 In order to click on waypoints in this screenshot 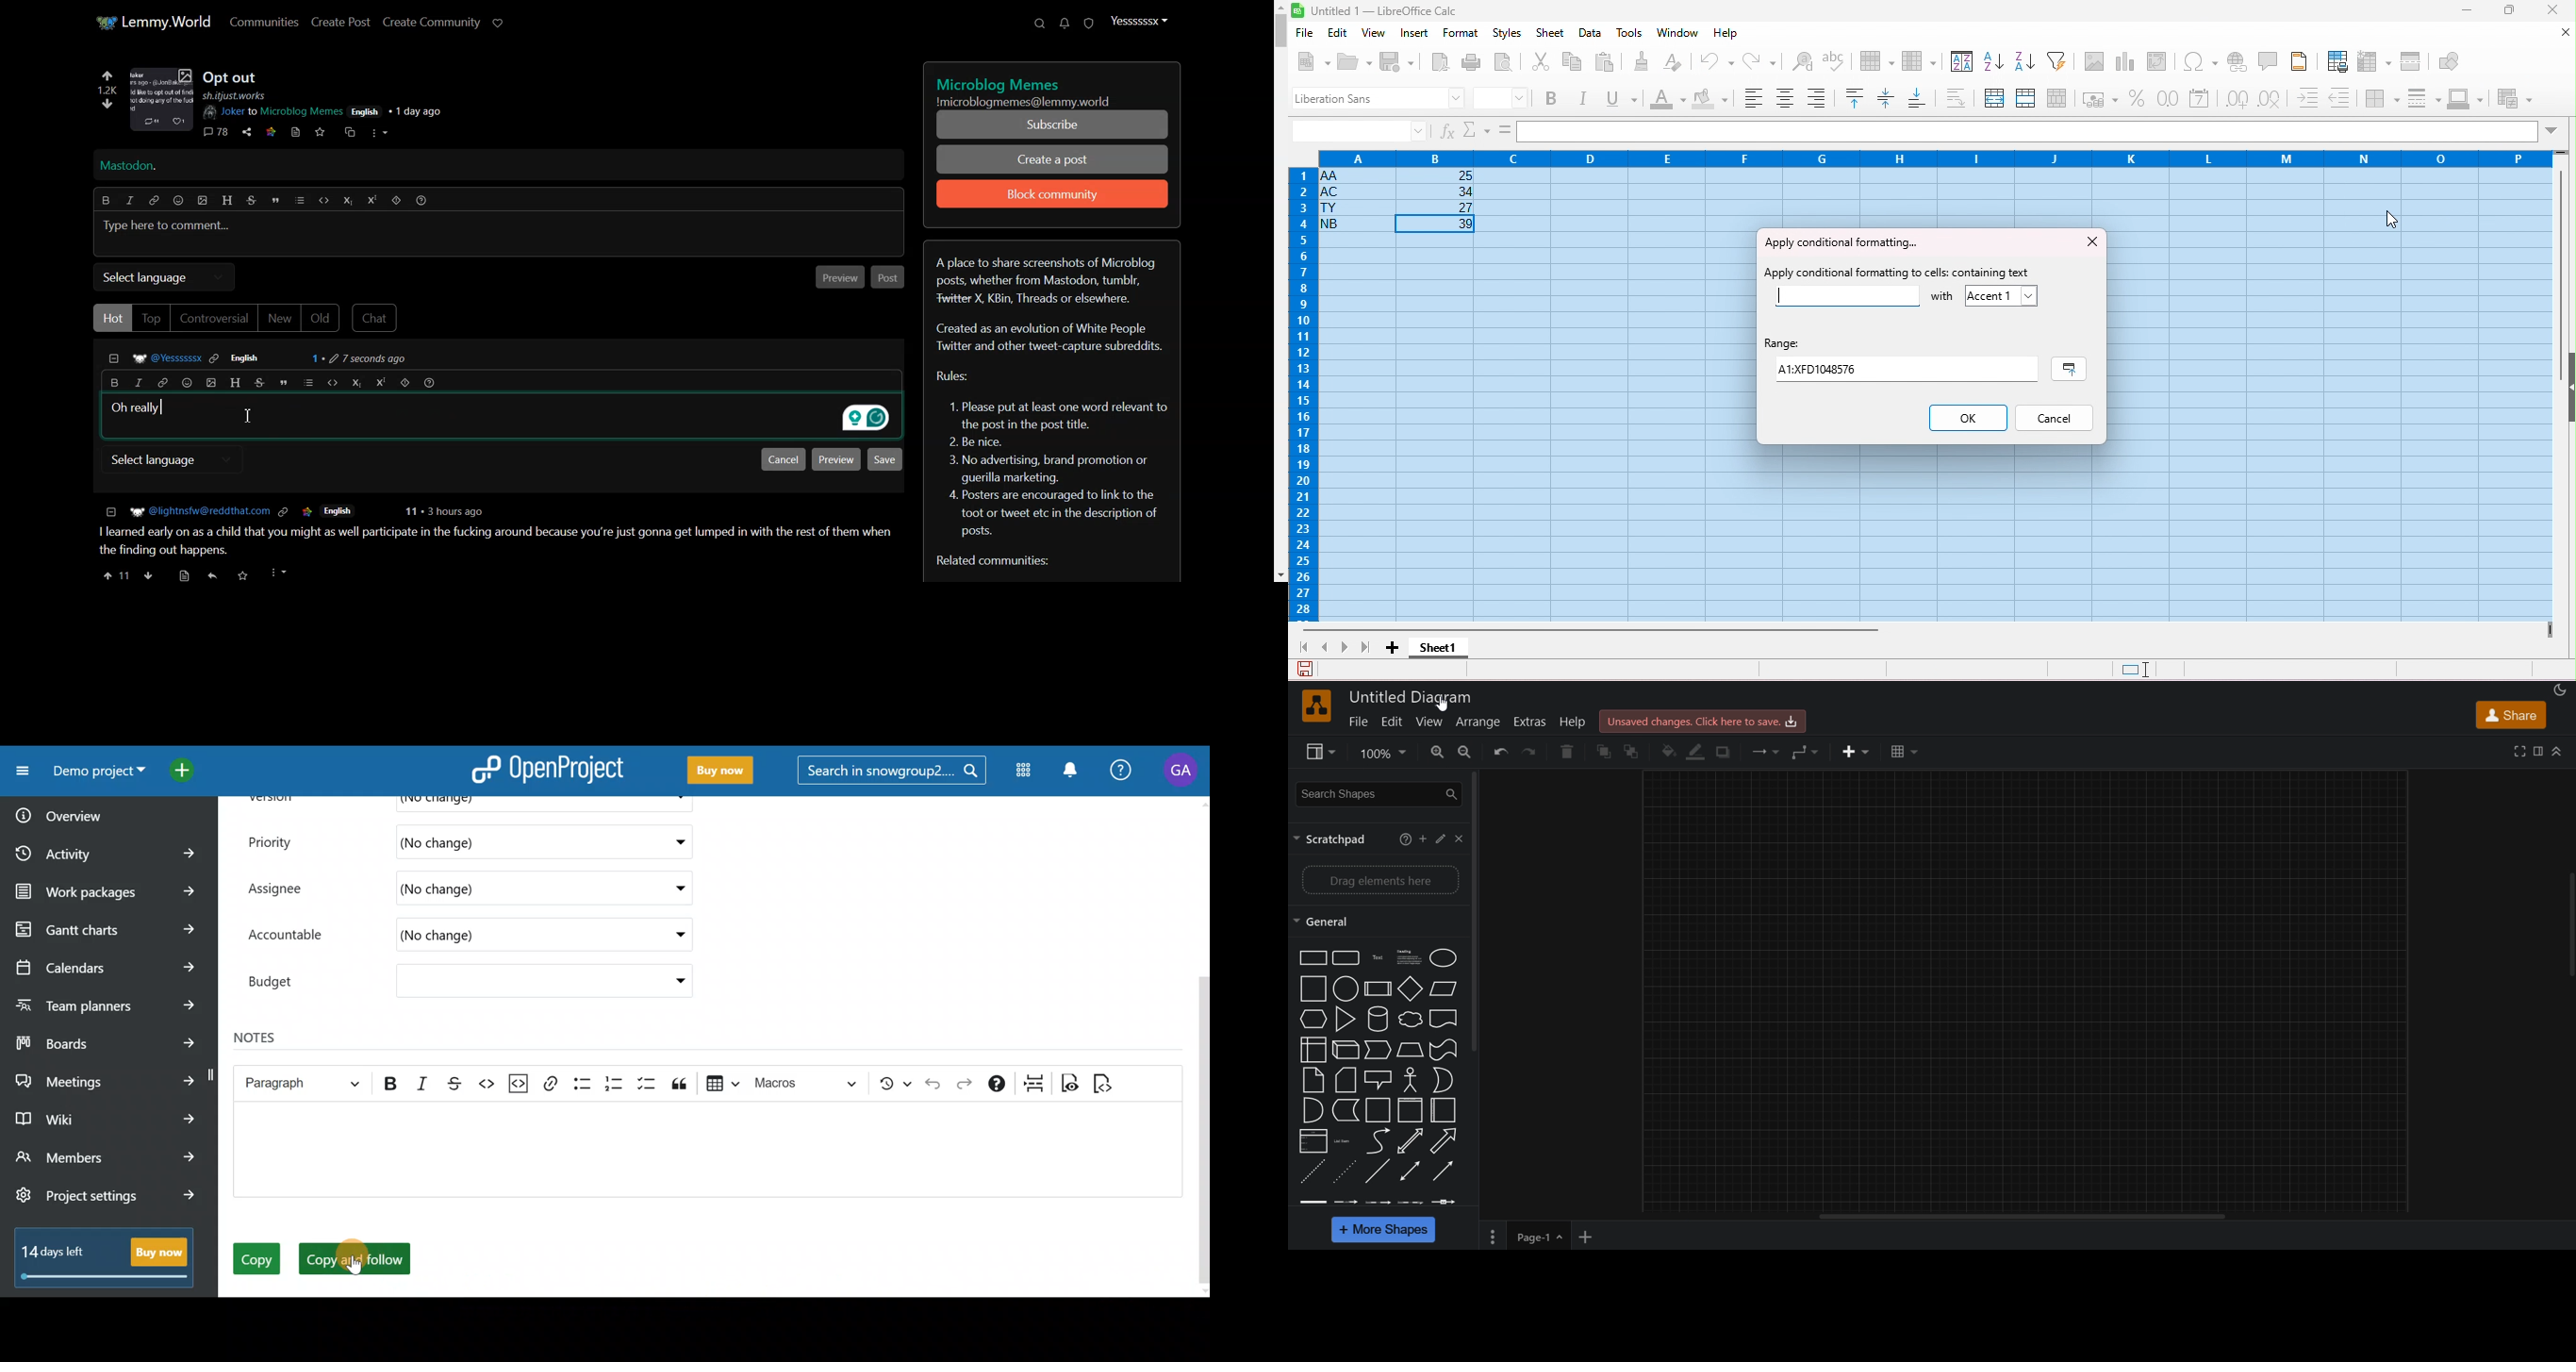, I will do `click(1805, 753)`.